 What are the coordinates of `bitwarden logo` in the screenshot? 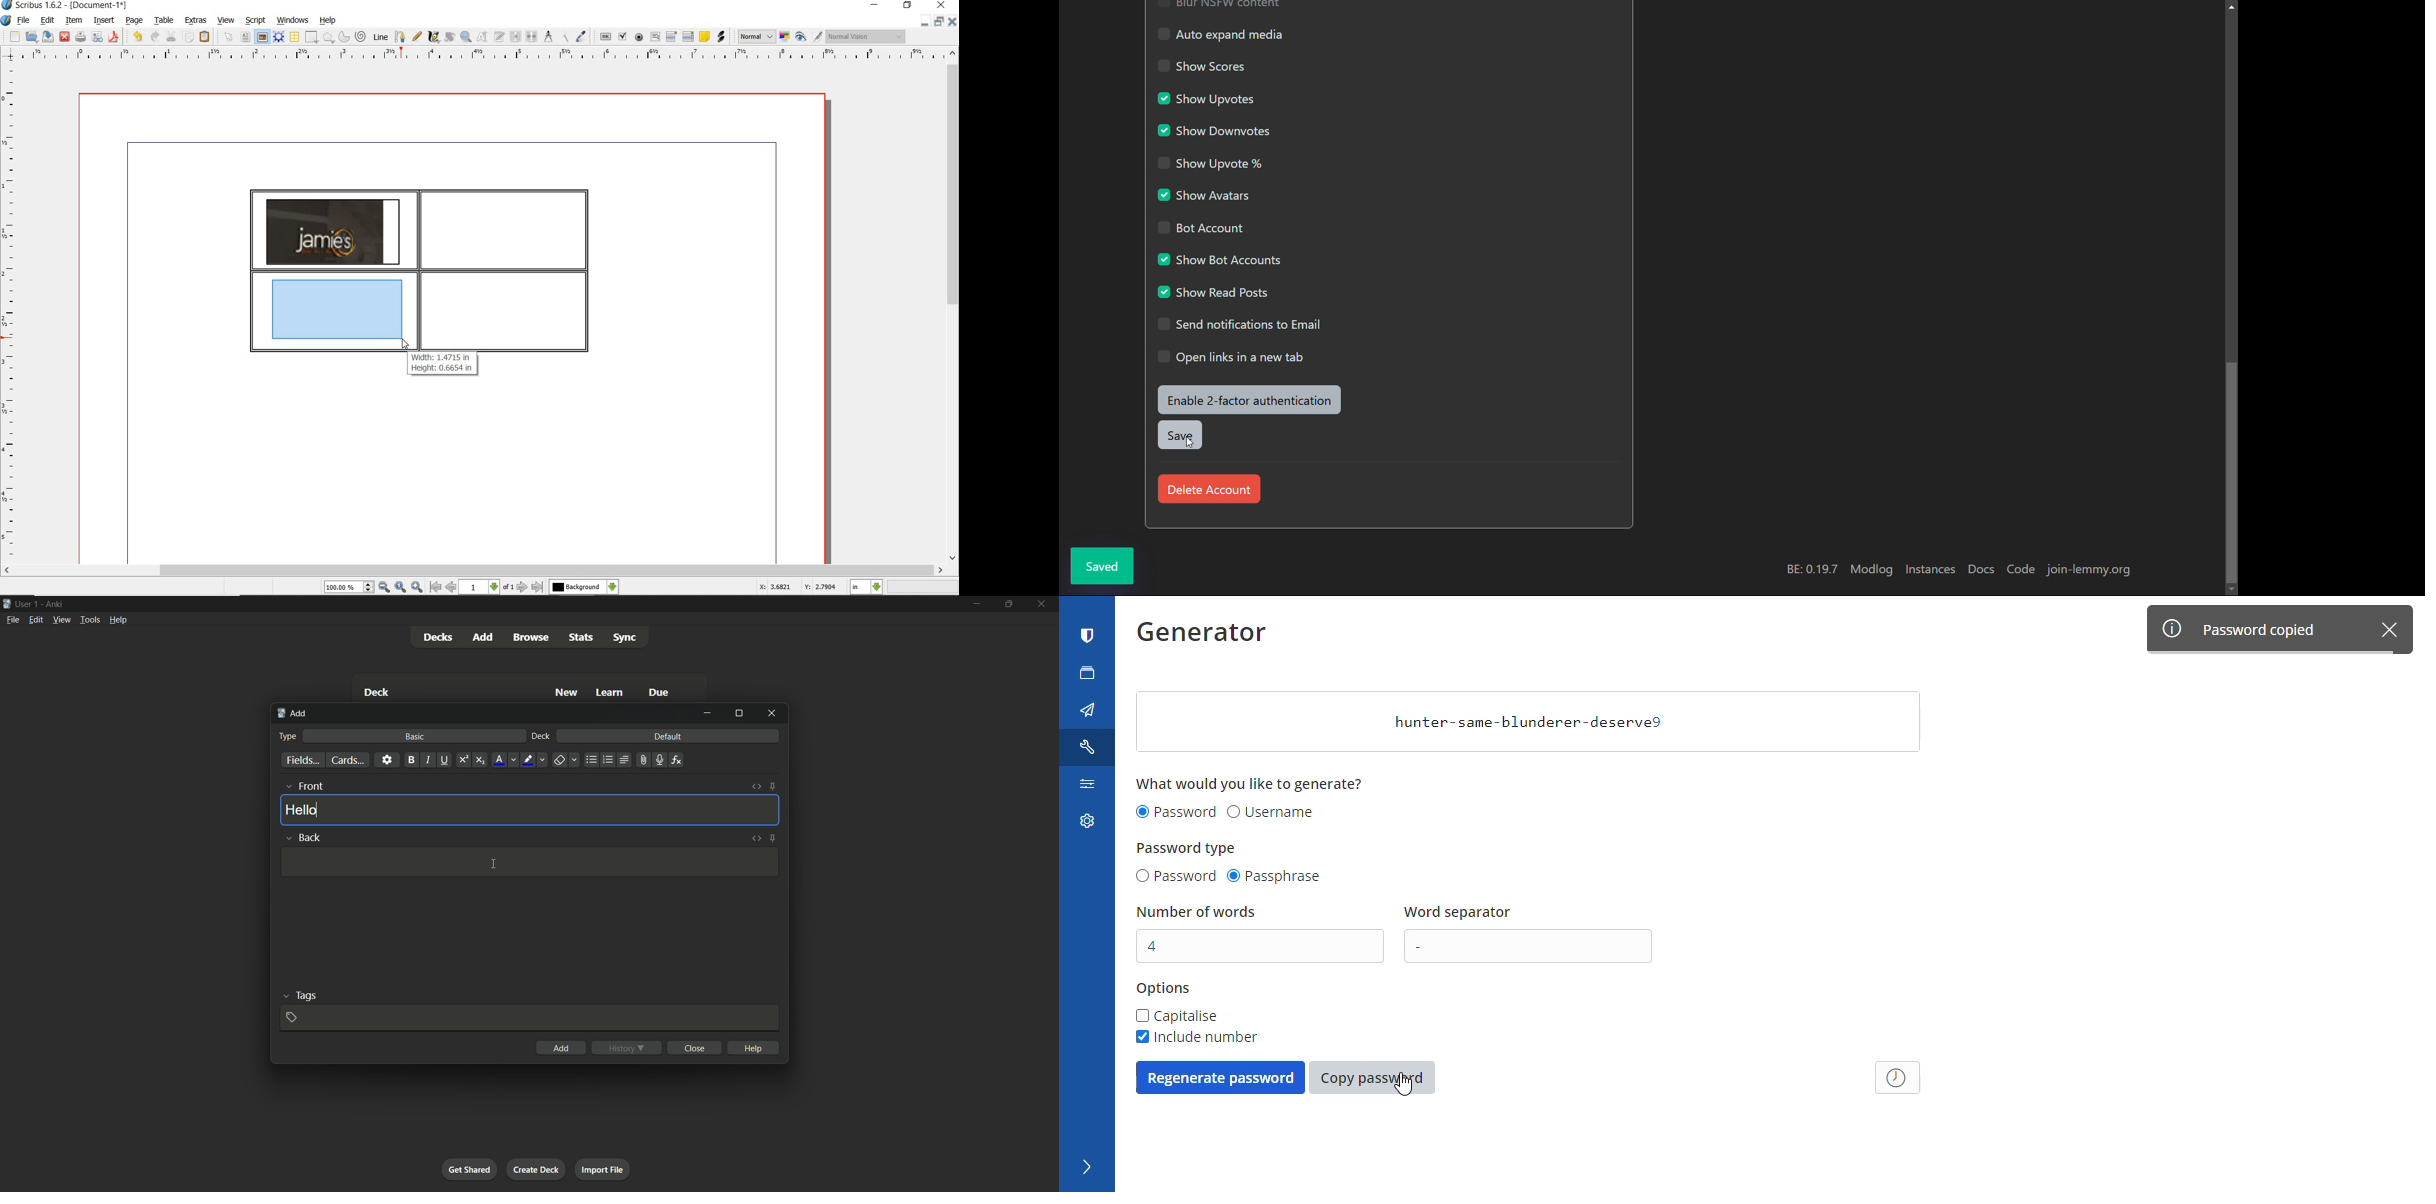 It's located at (1088, 636).